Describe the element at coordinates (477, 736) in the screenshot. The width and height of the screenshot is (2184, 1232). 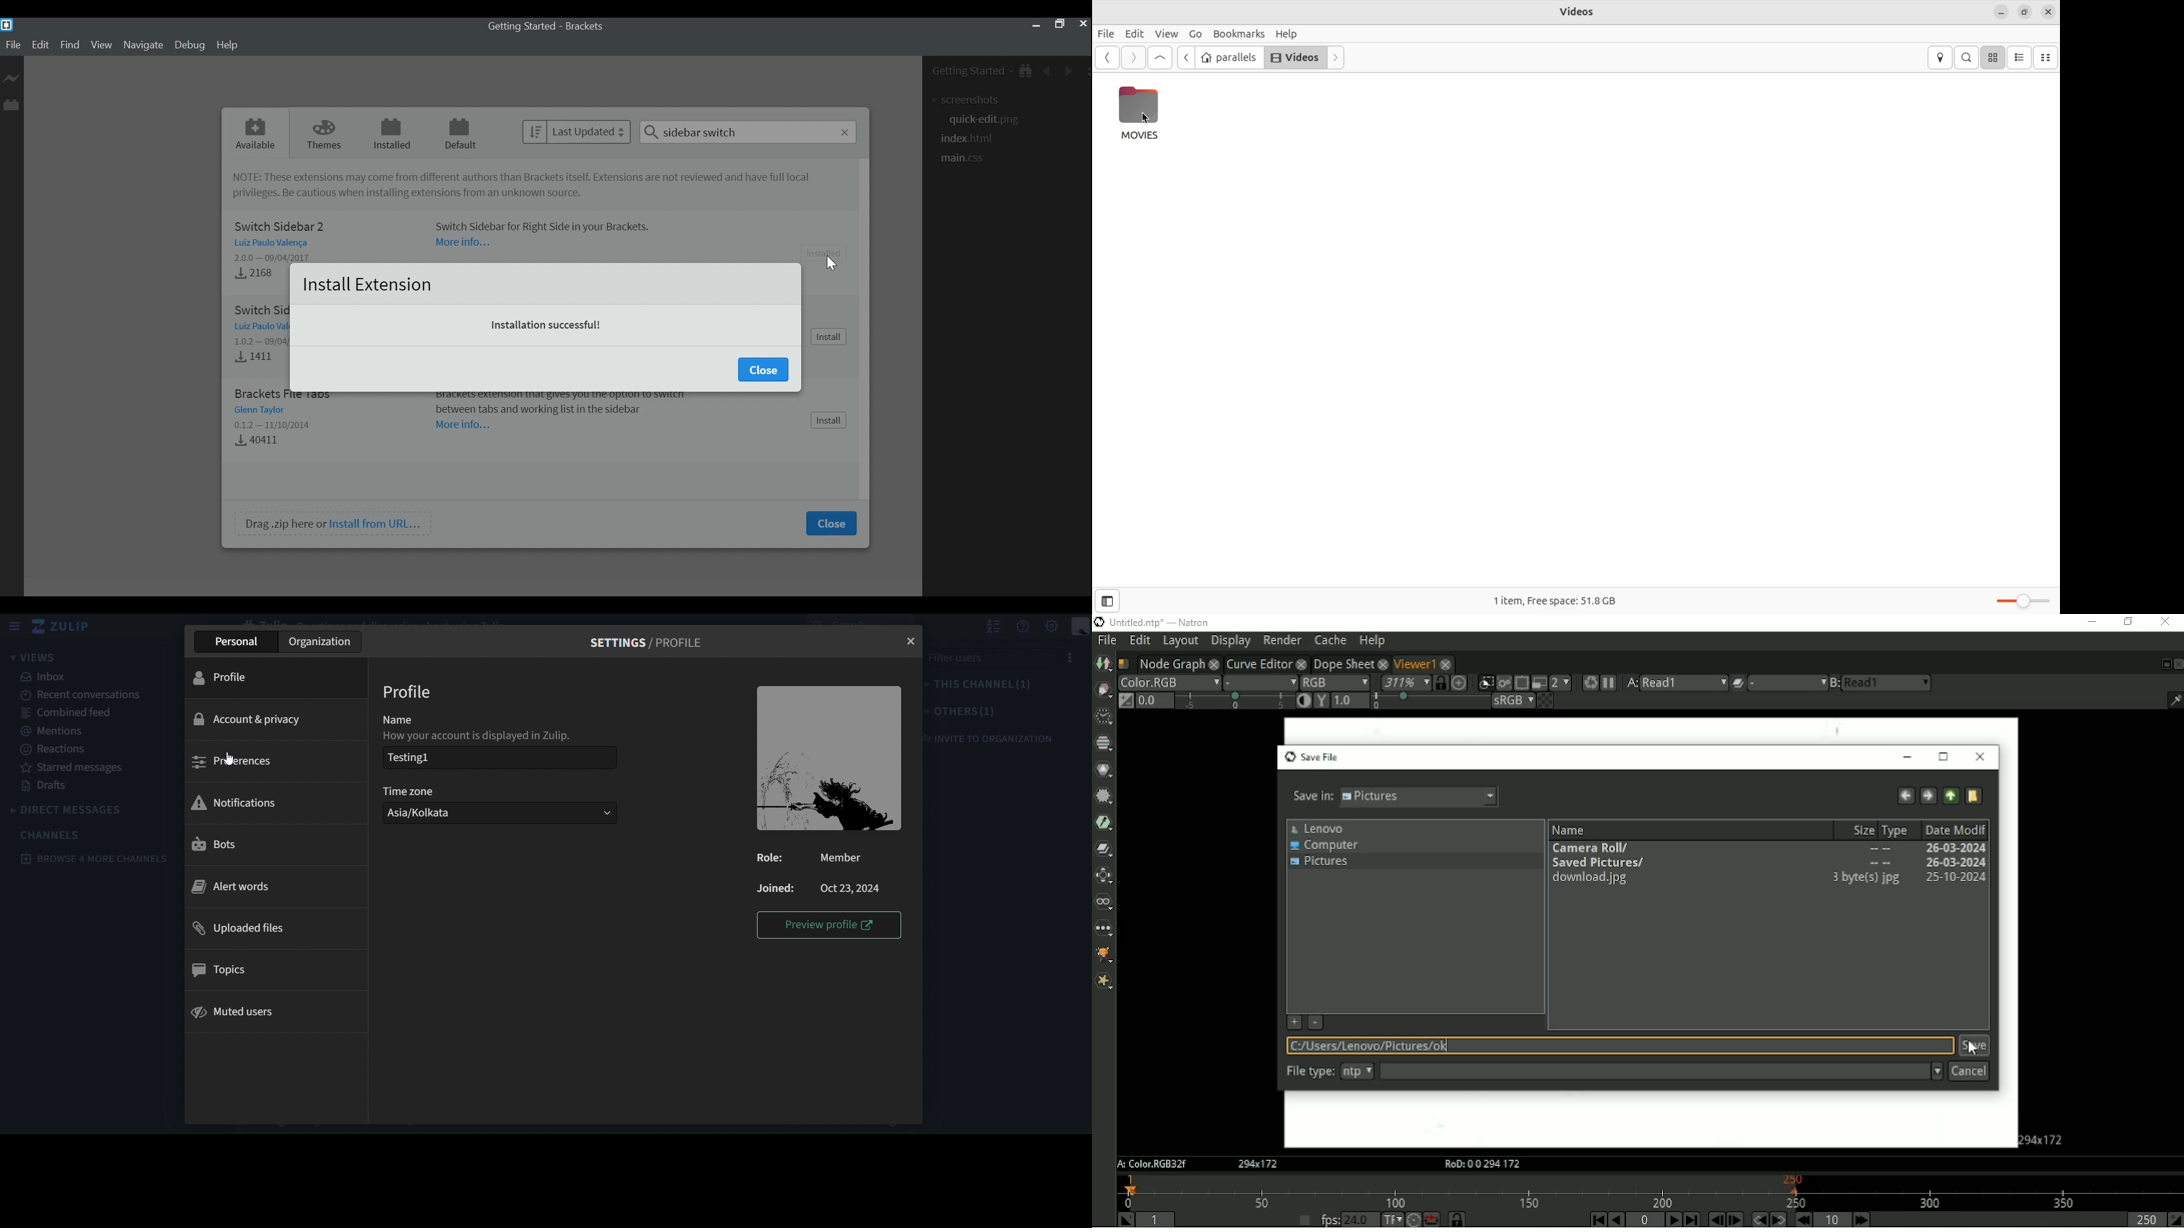
I see `How your account is displayed in Zulip` at that location.